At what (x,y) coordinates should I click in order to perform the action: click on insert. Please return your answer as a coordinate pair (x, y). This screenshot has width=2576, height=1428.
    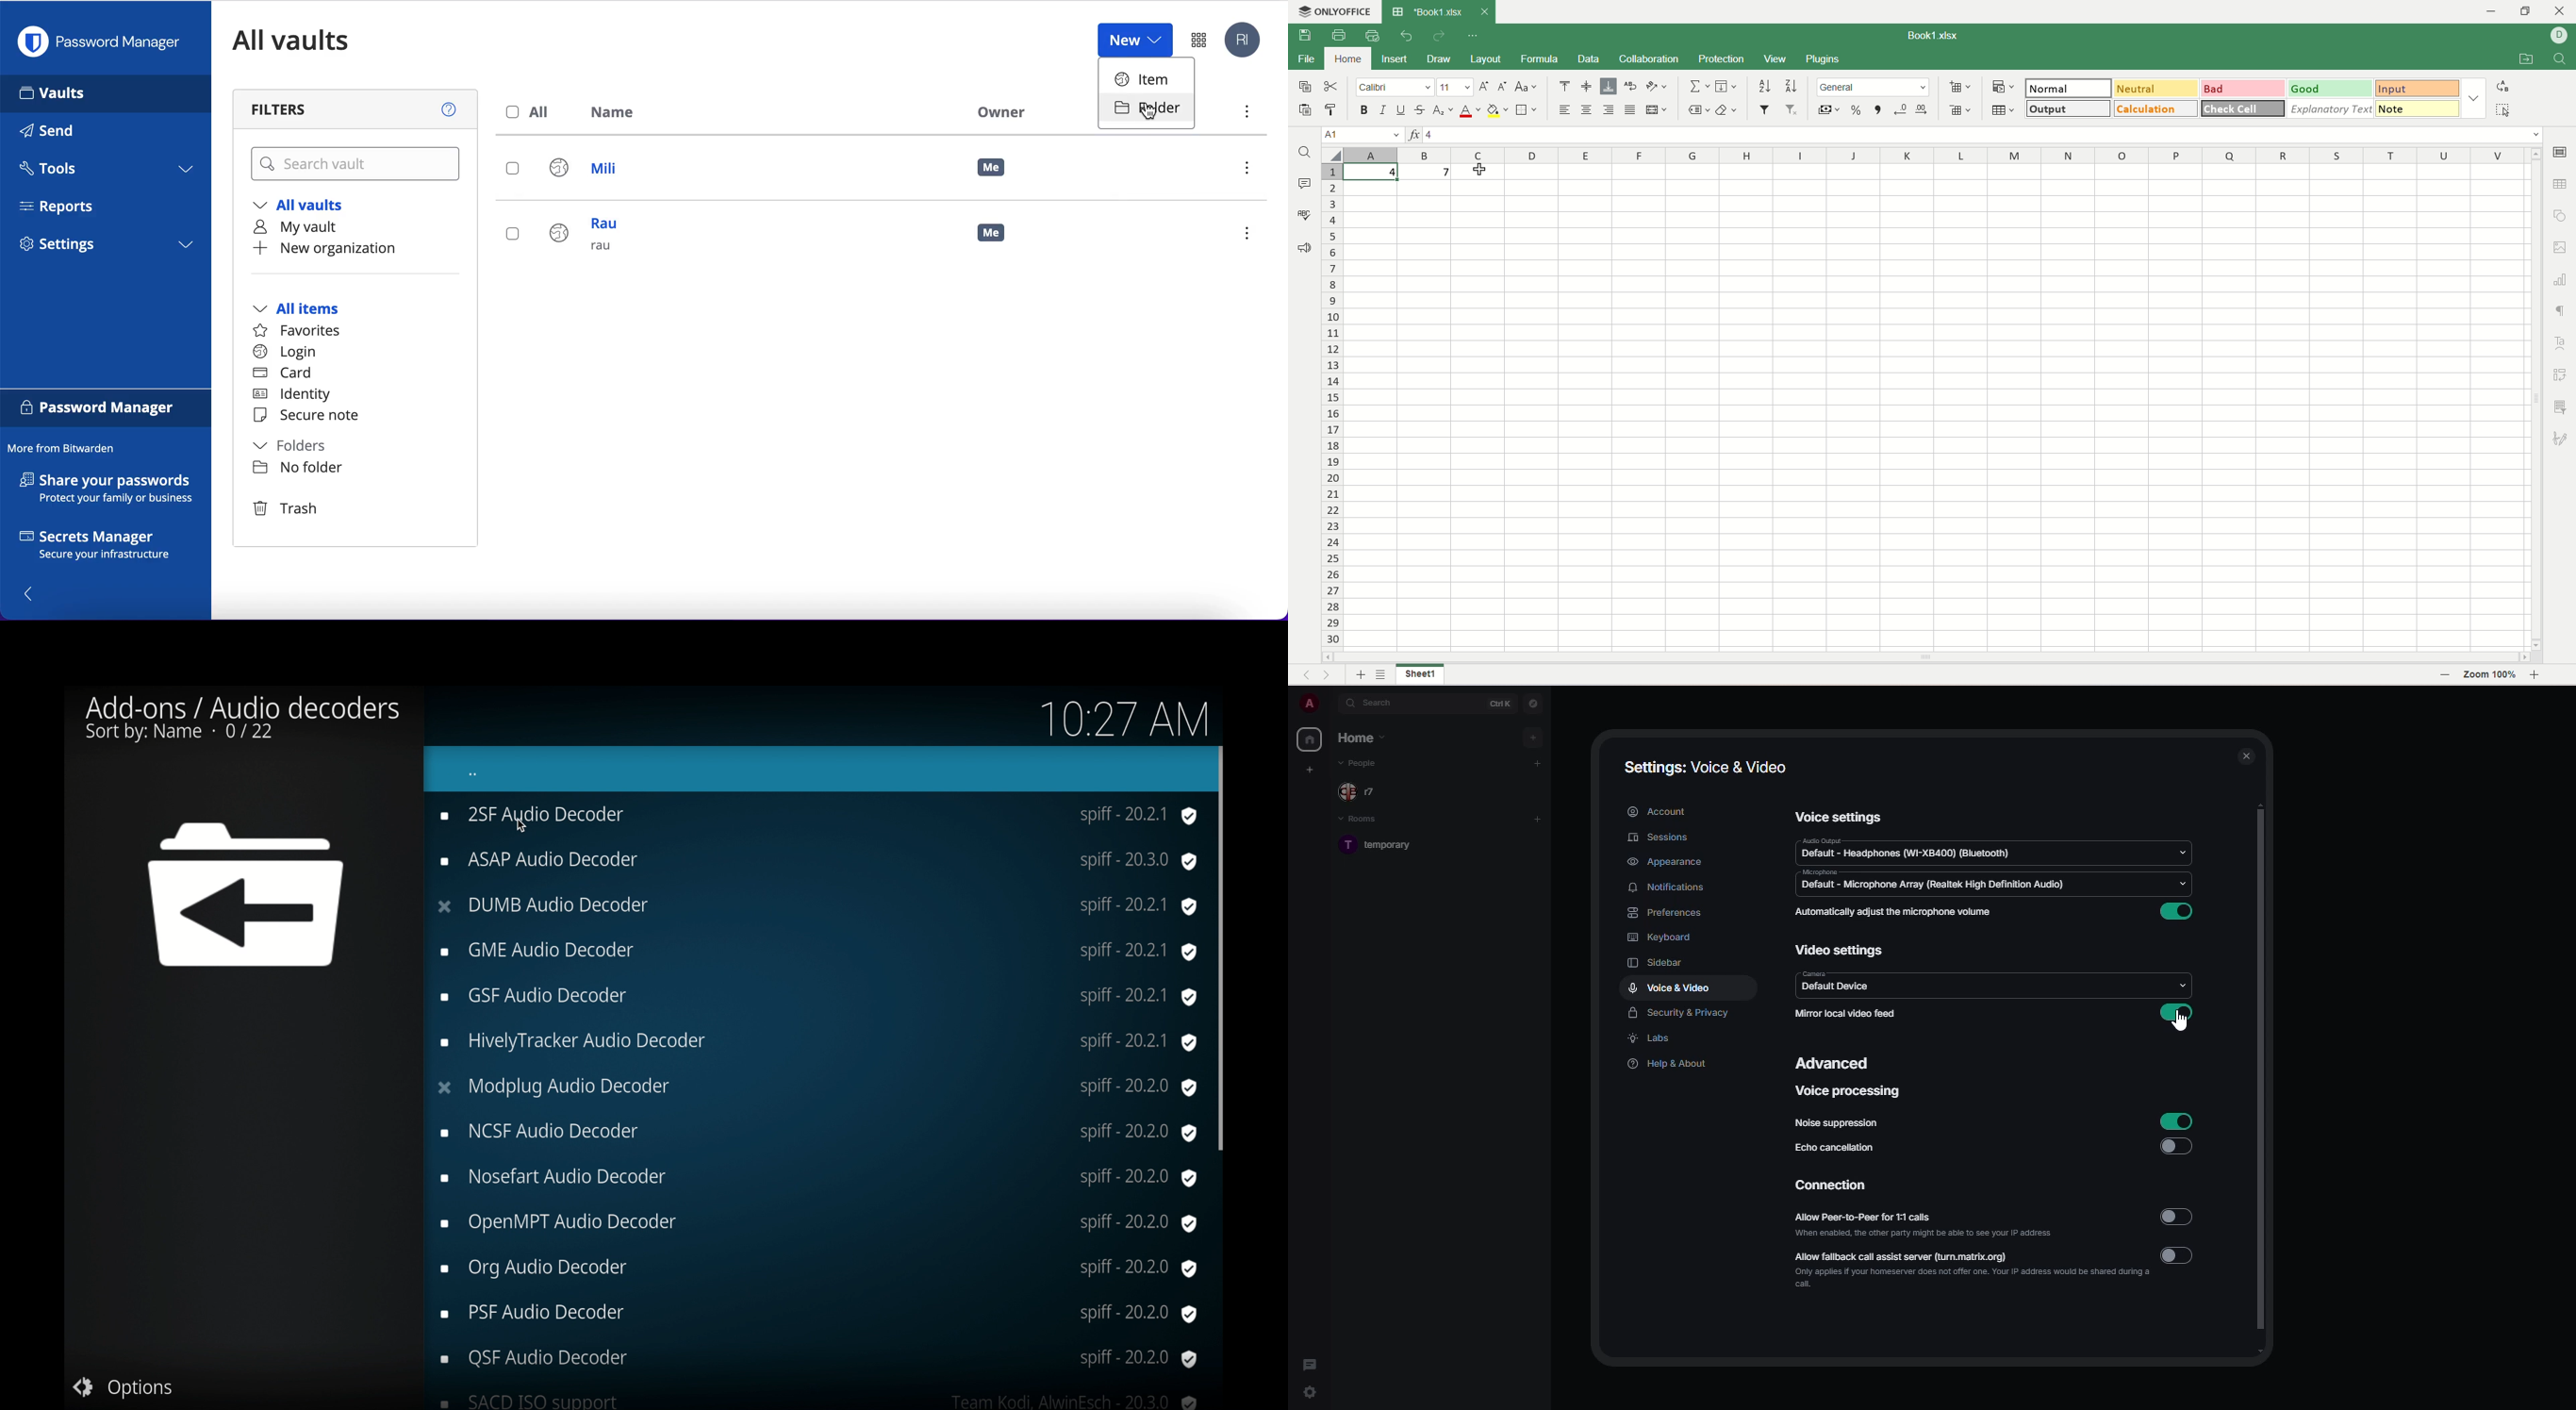
    Looking at the image, I should click on (1397, 60).